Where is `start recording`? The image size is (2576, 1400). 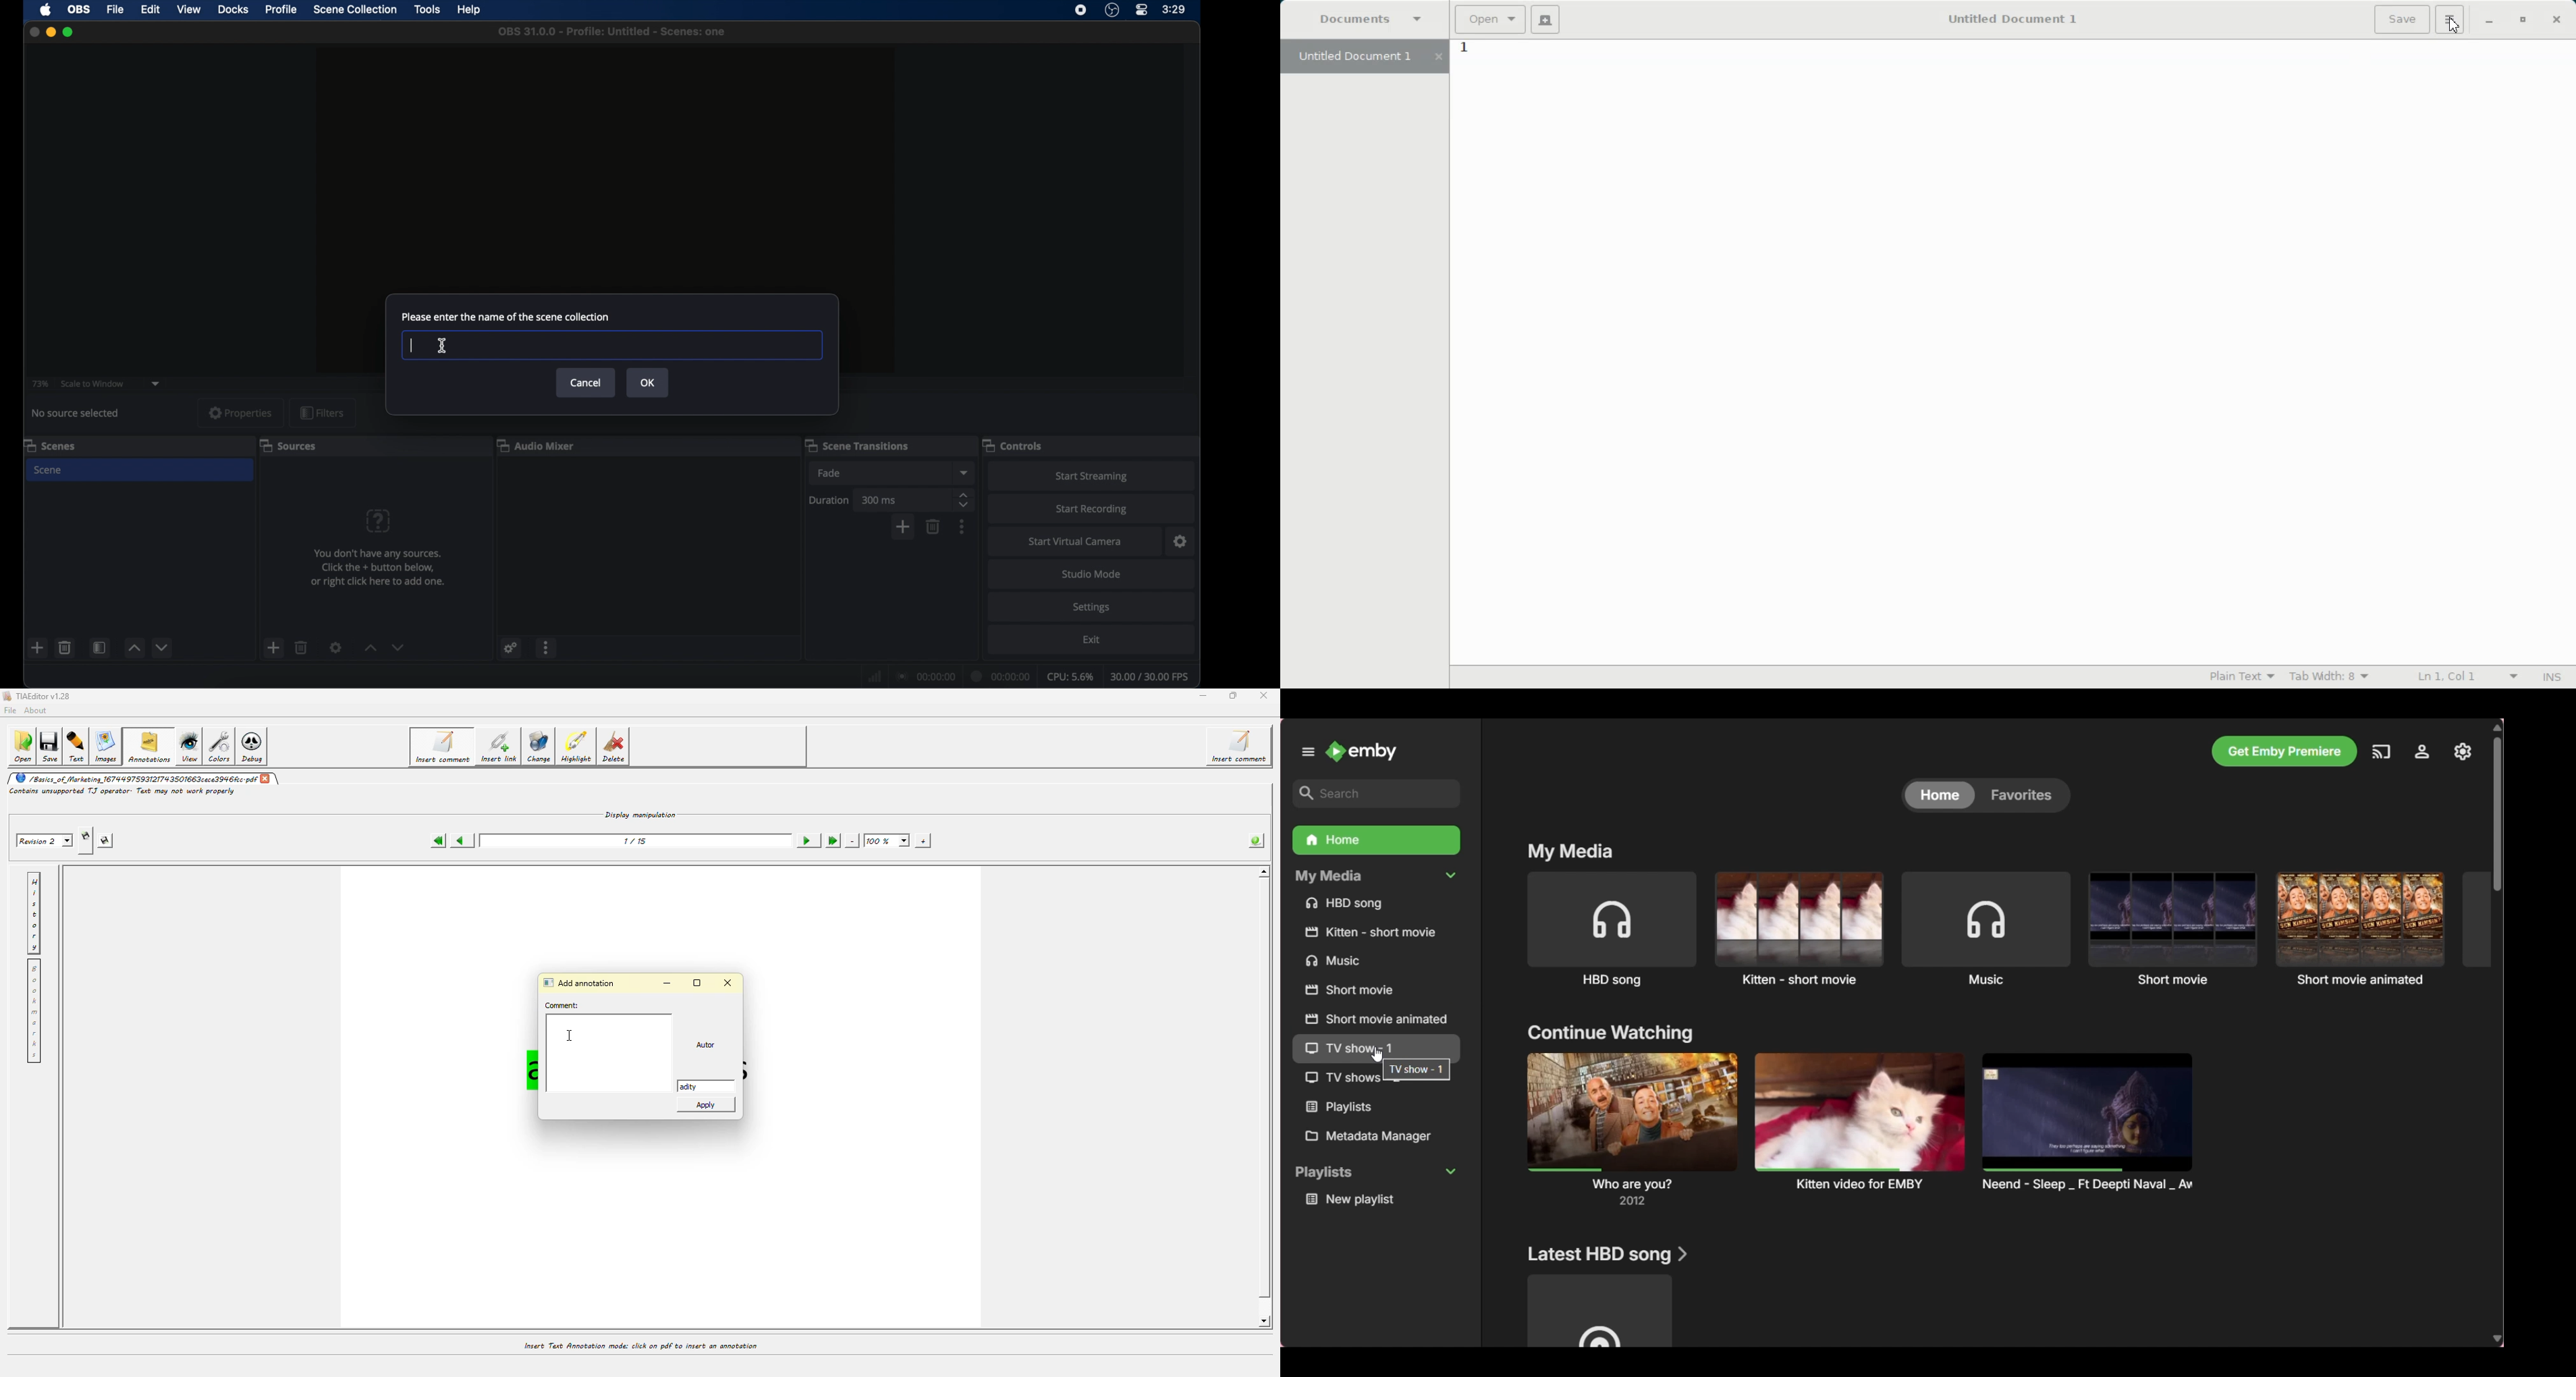 start recording is located at coordinates (1094, 509).